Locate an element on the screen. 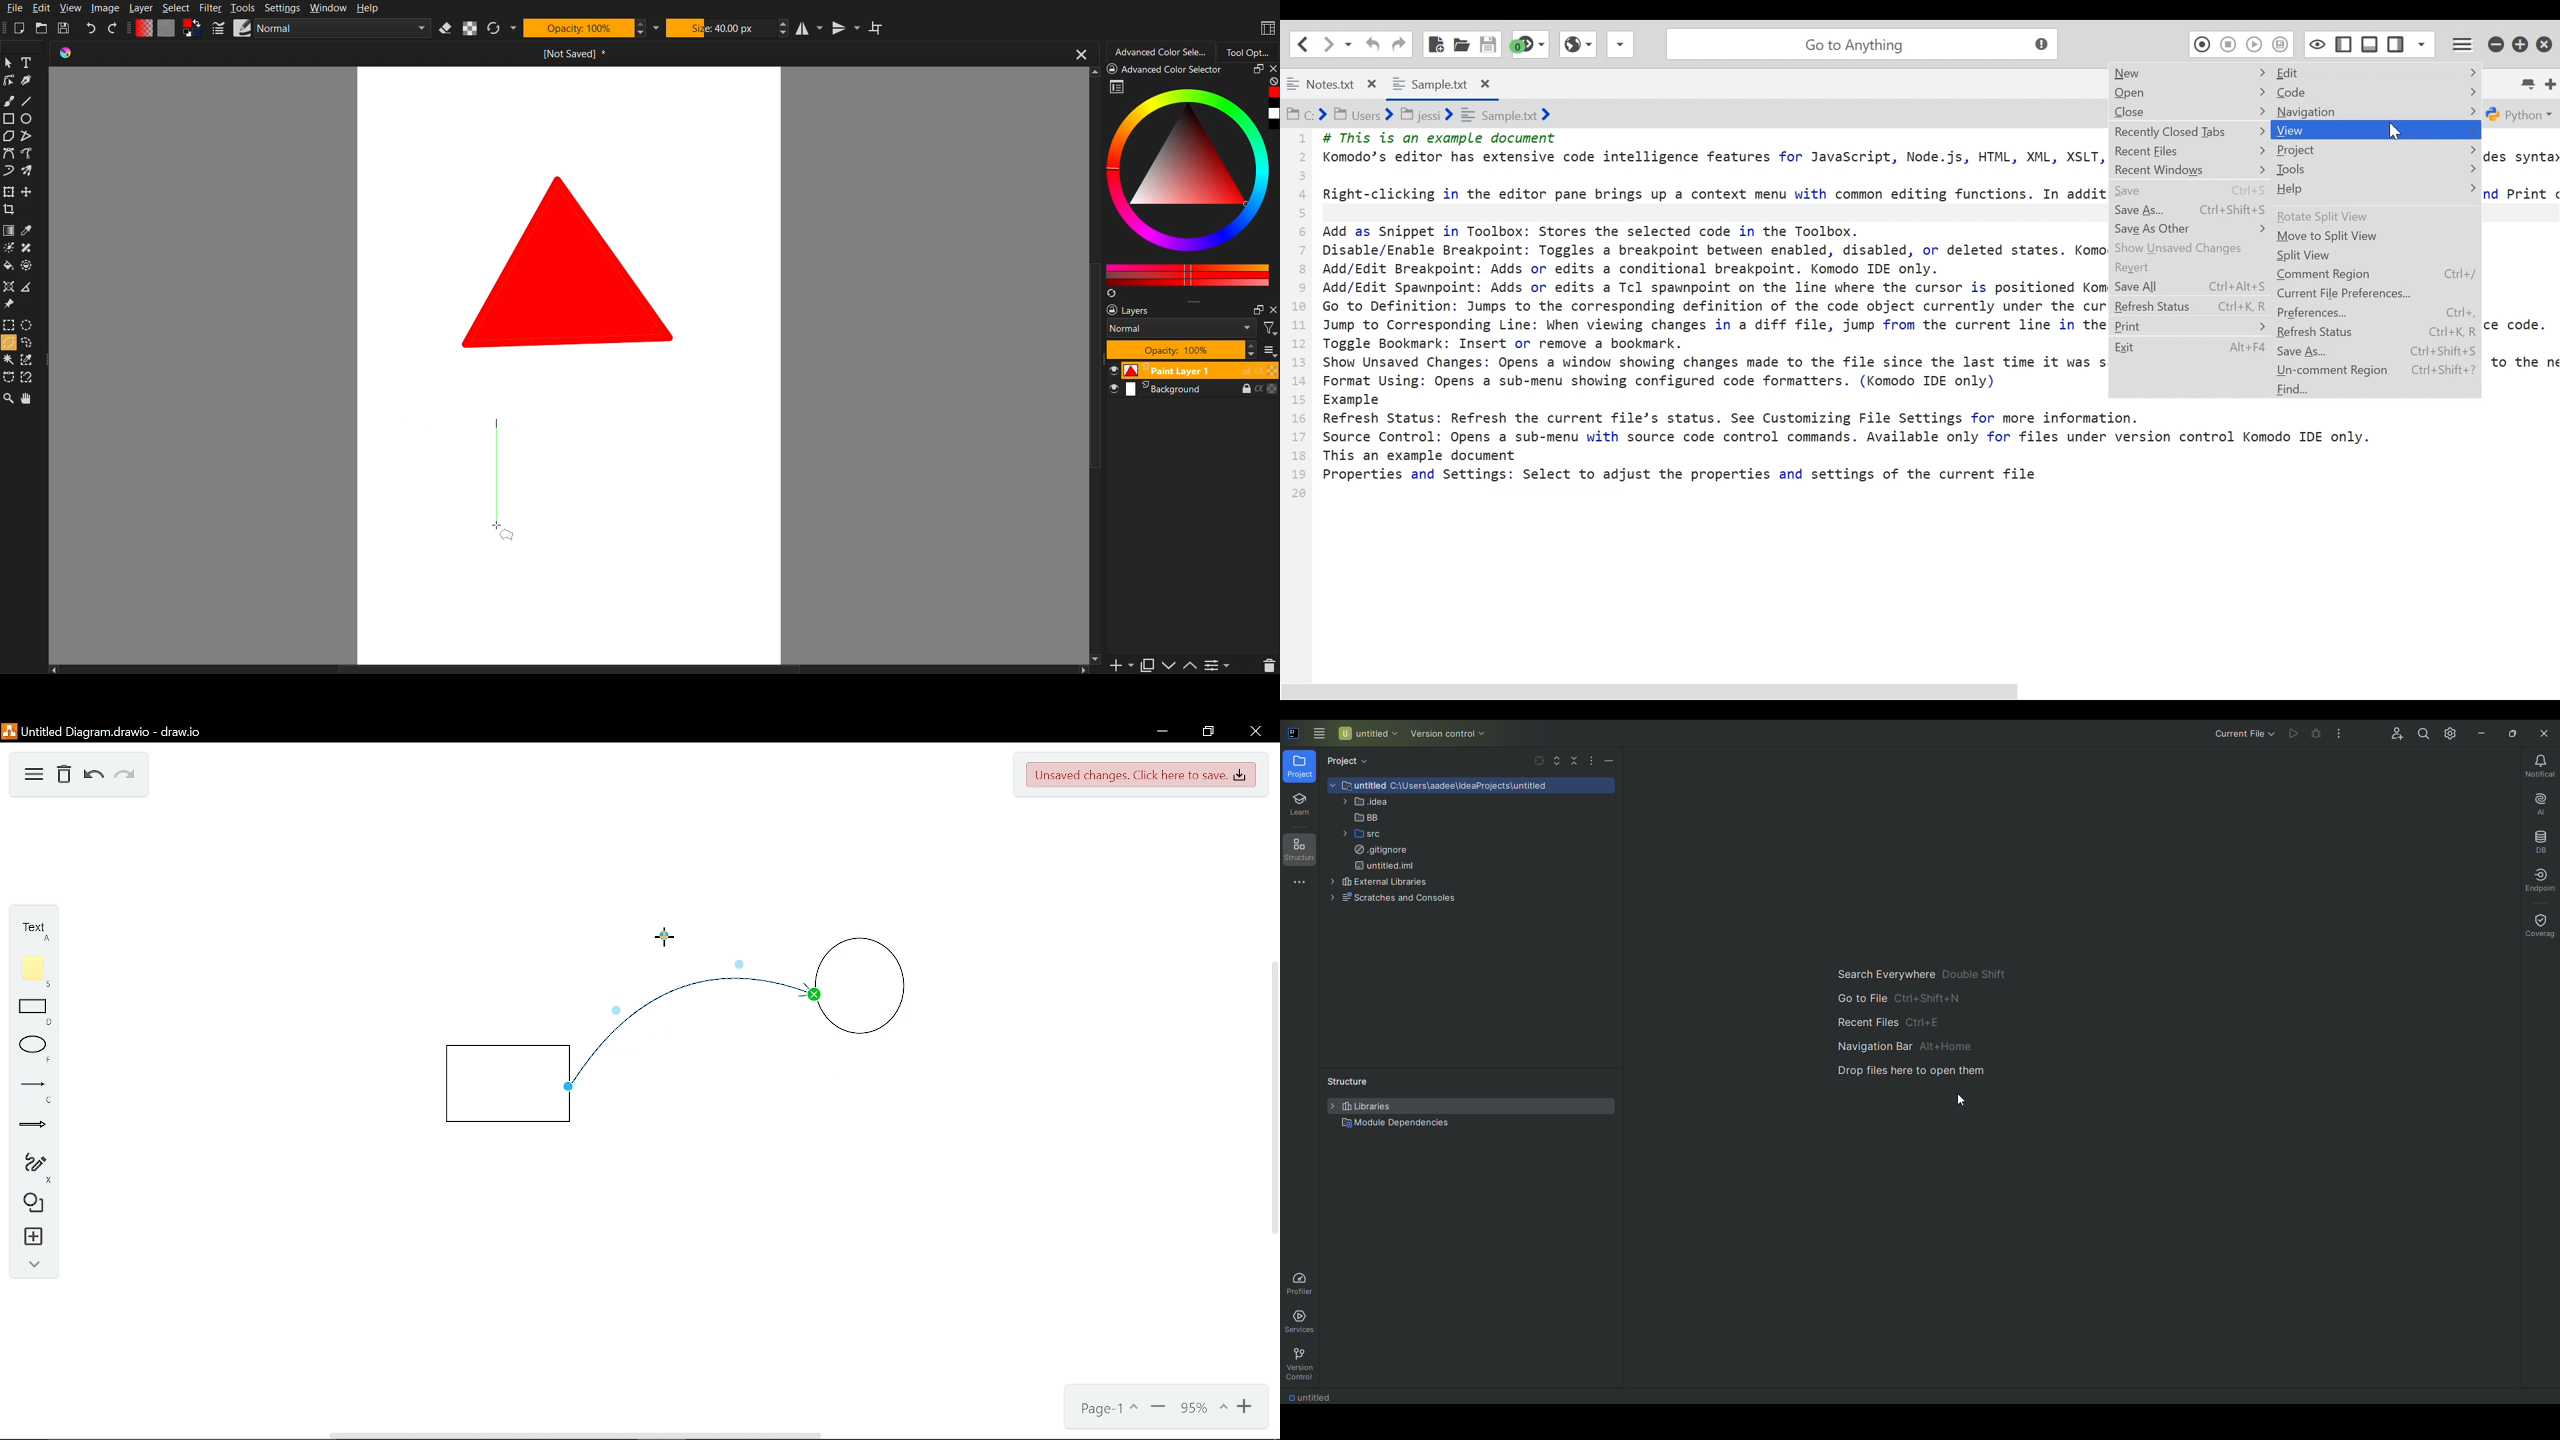 This screenshot has width=2576, height=1456. Opacity is located at coordinates (579, 29).